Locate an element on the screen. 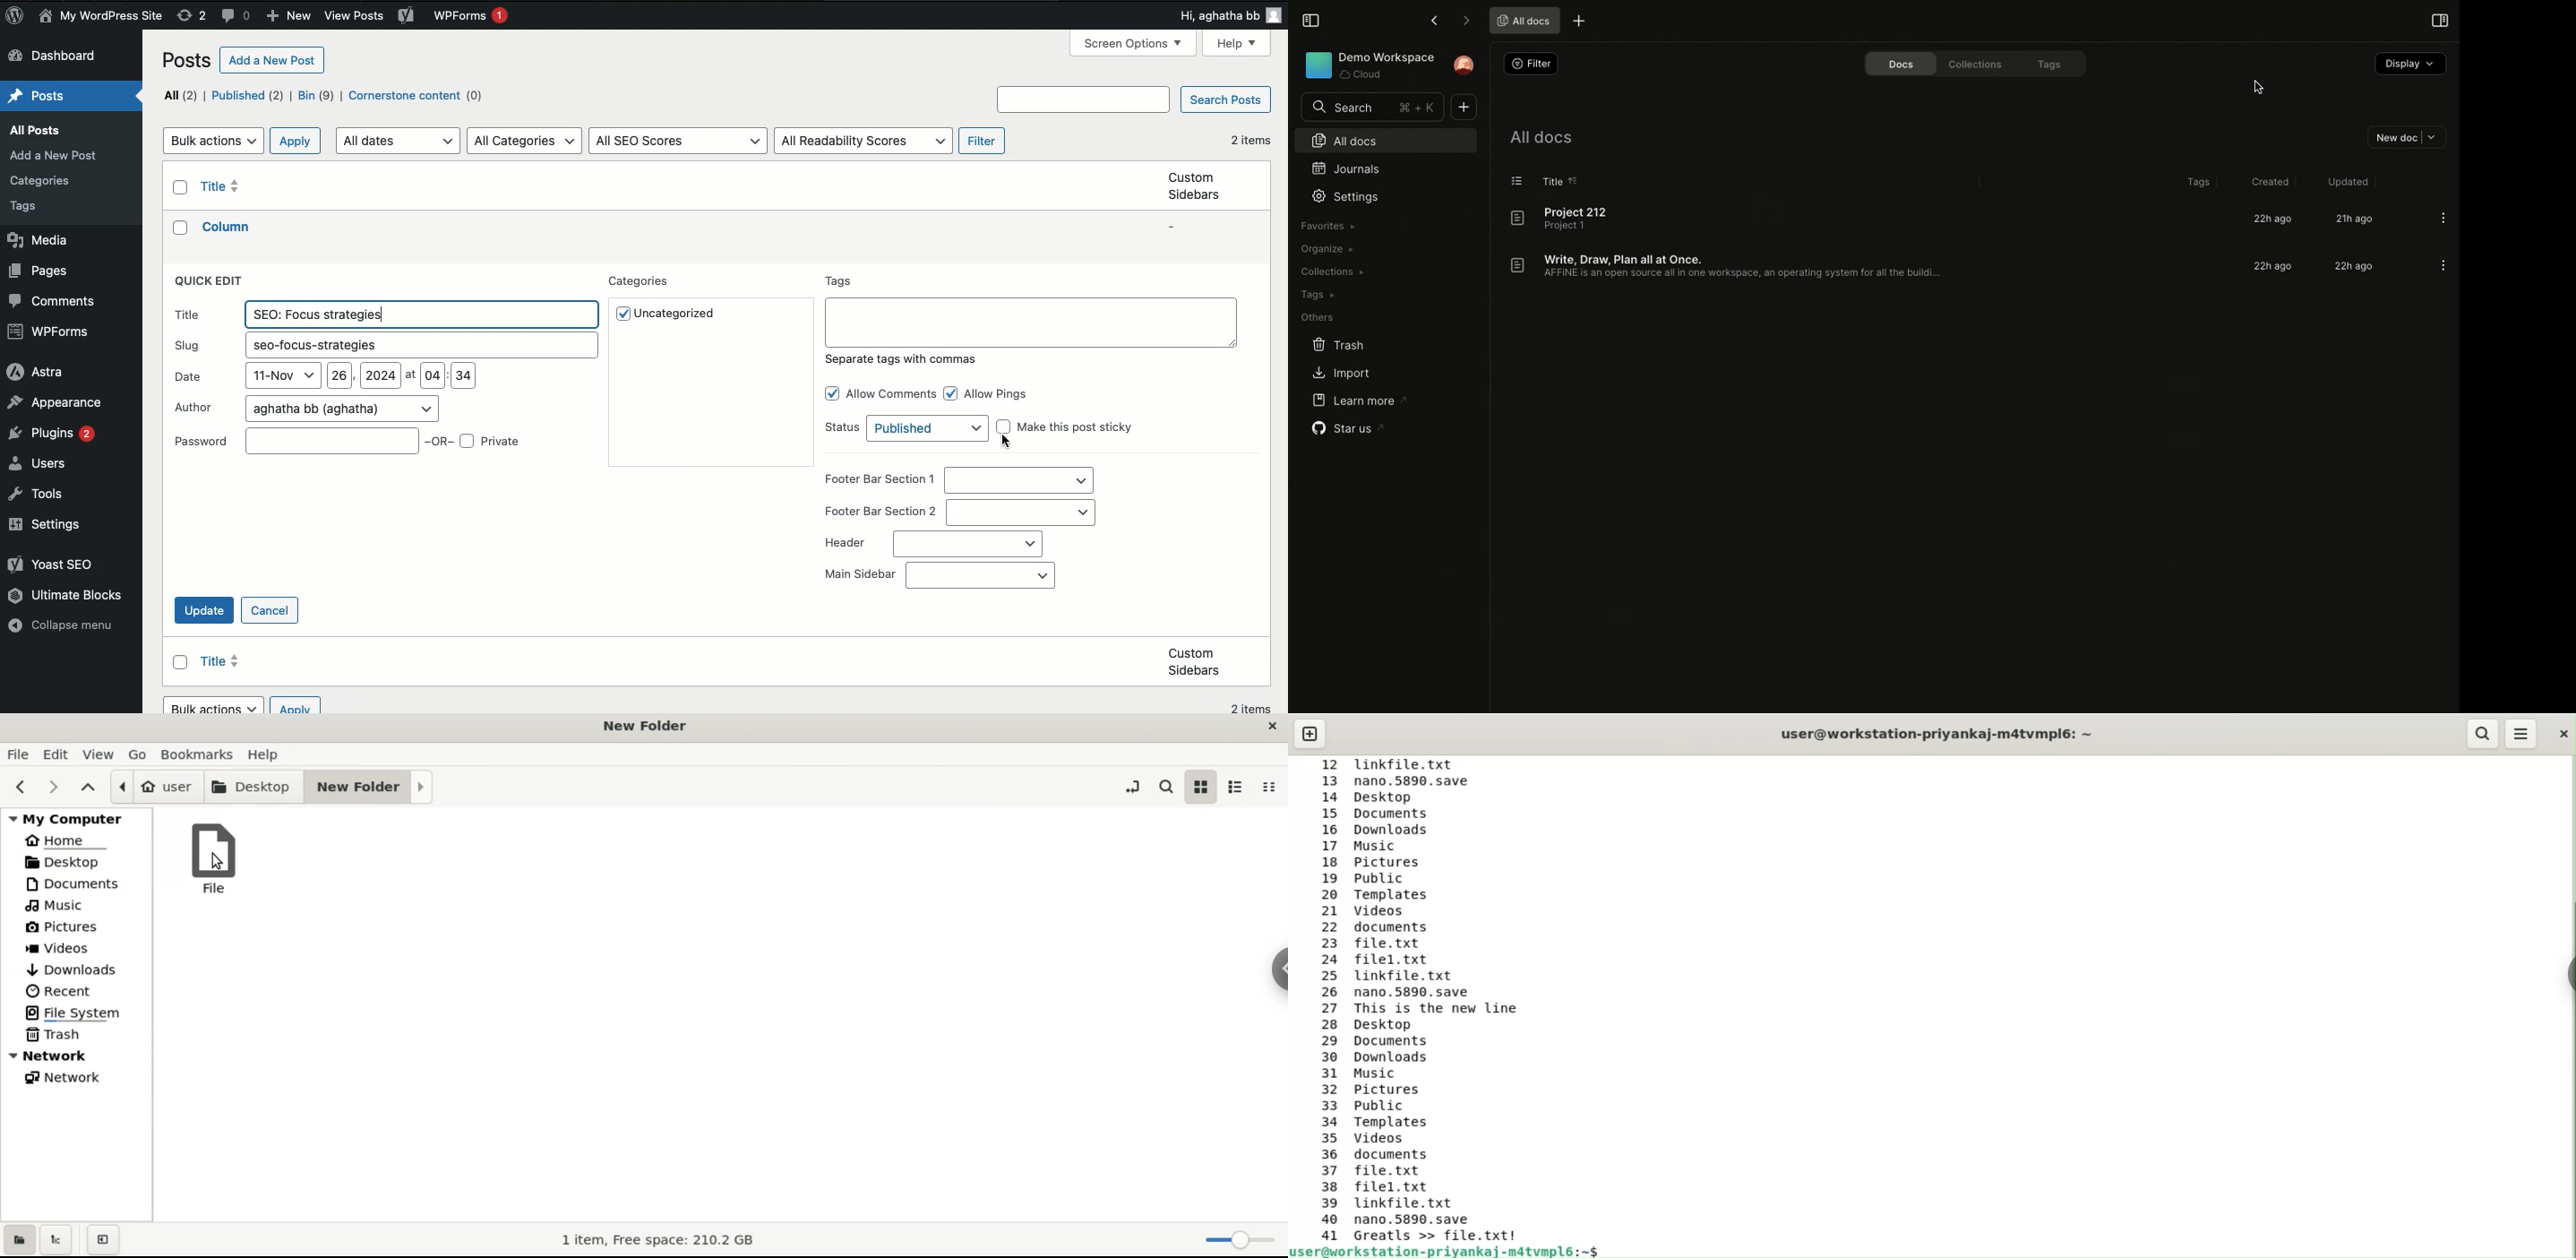 The width and height of the screenshot is (2576, 1260). Title is located at coordinates (225, 186).